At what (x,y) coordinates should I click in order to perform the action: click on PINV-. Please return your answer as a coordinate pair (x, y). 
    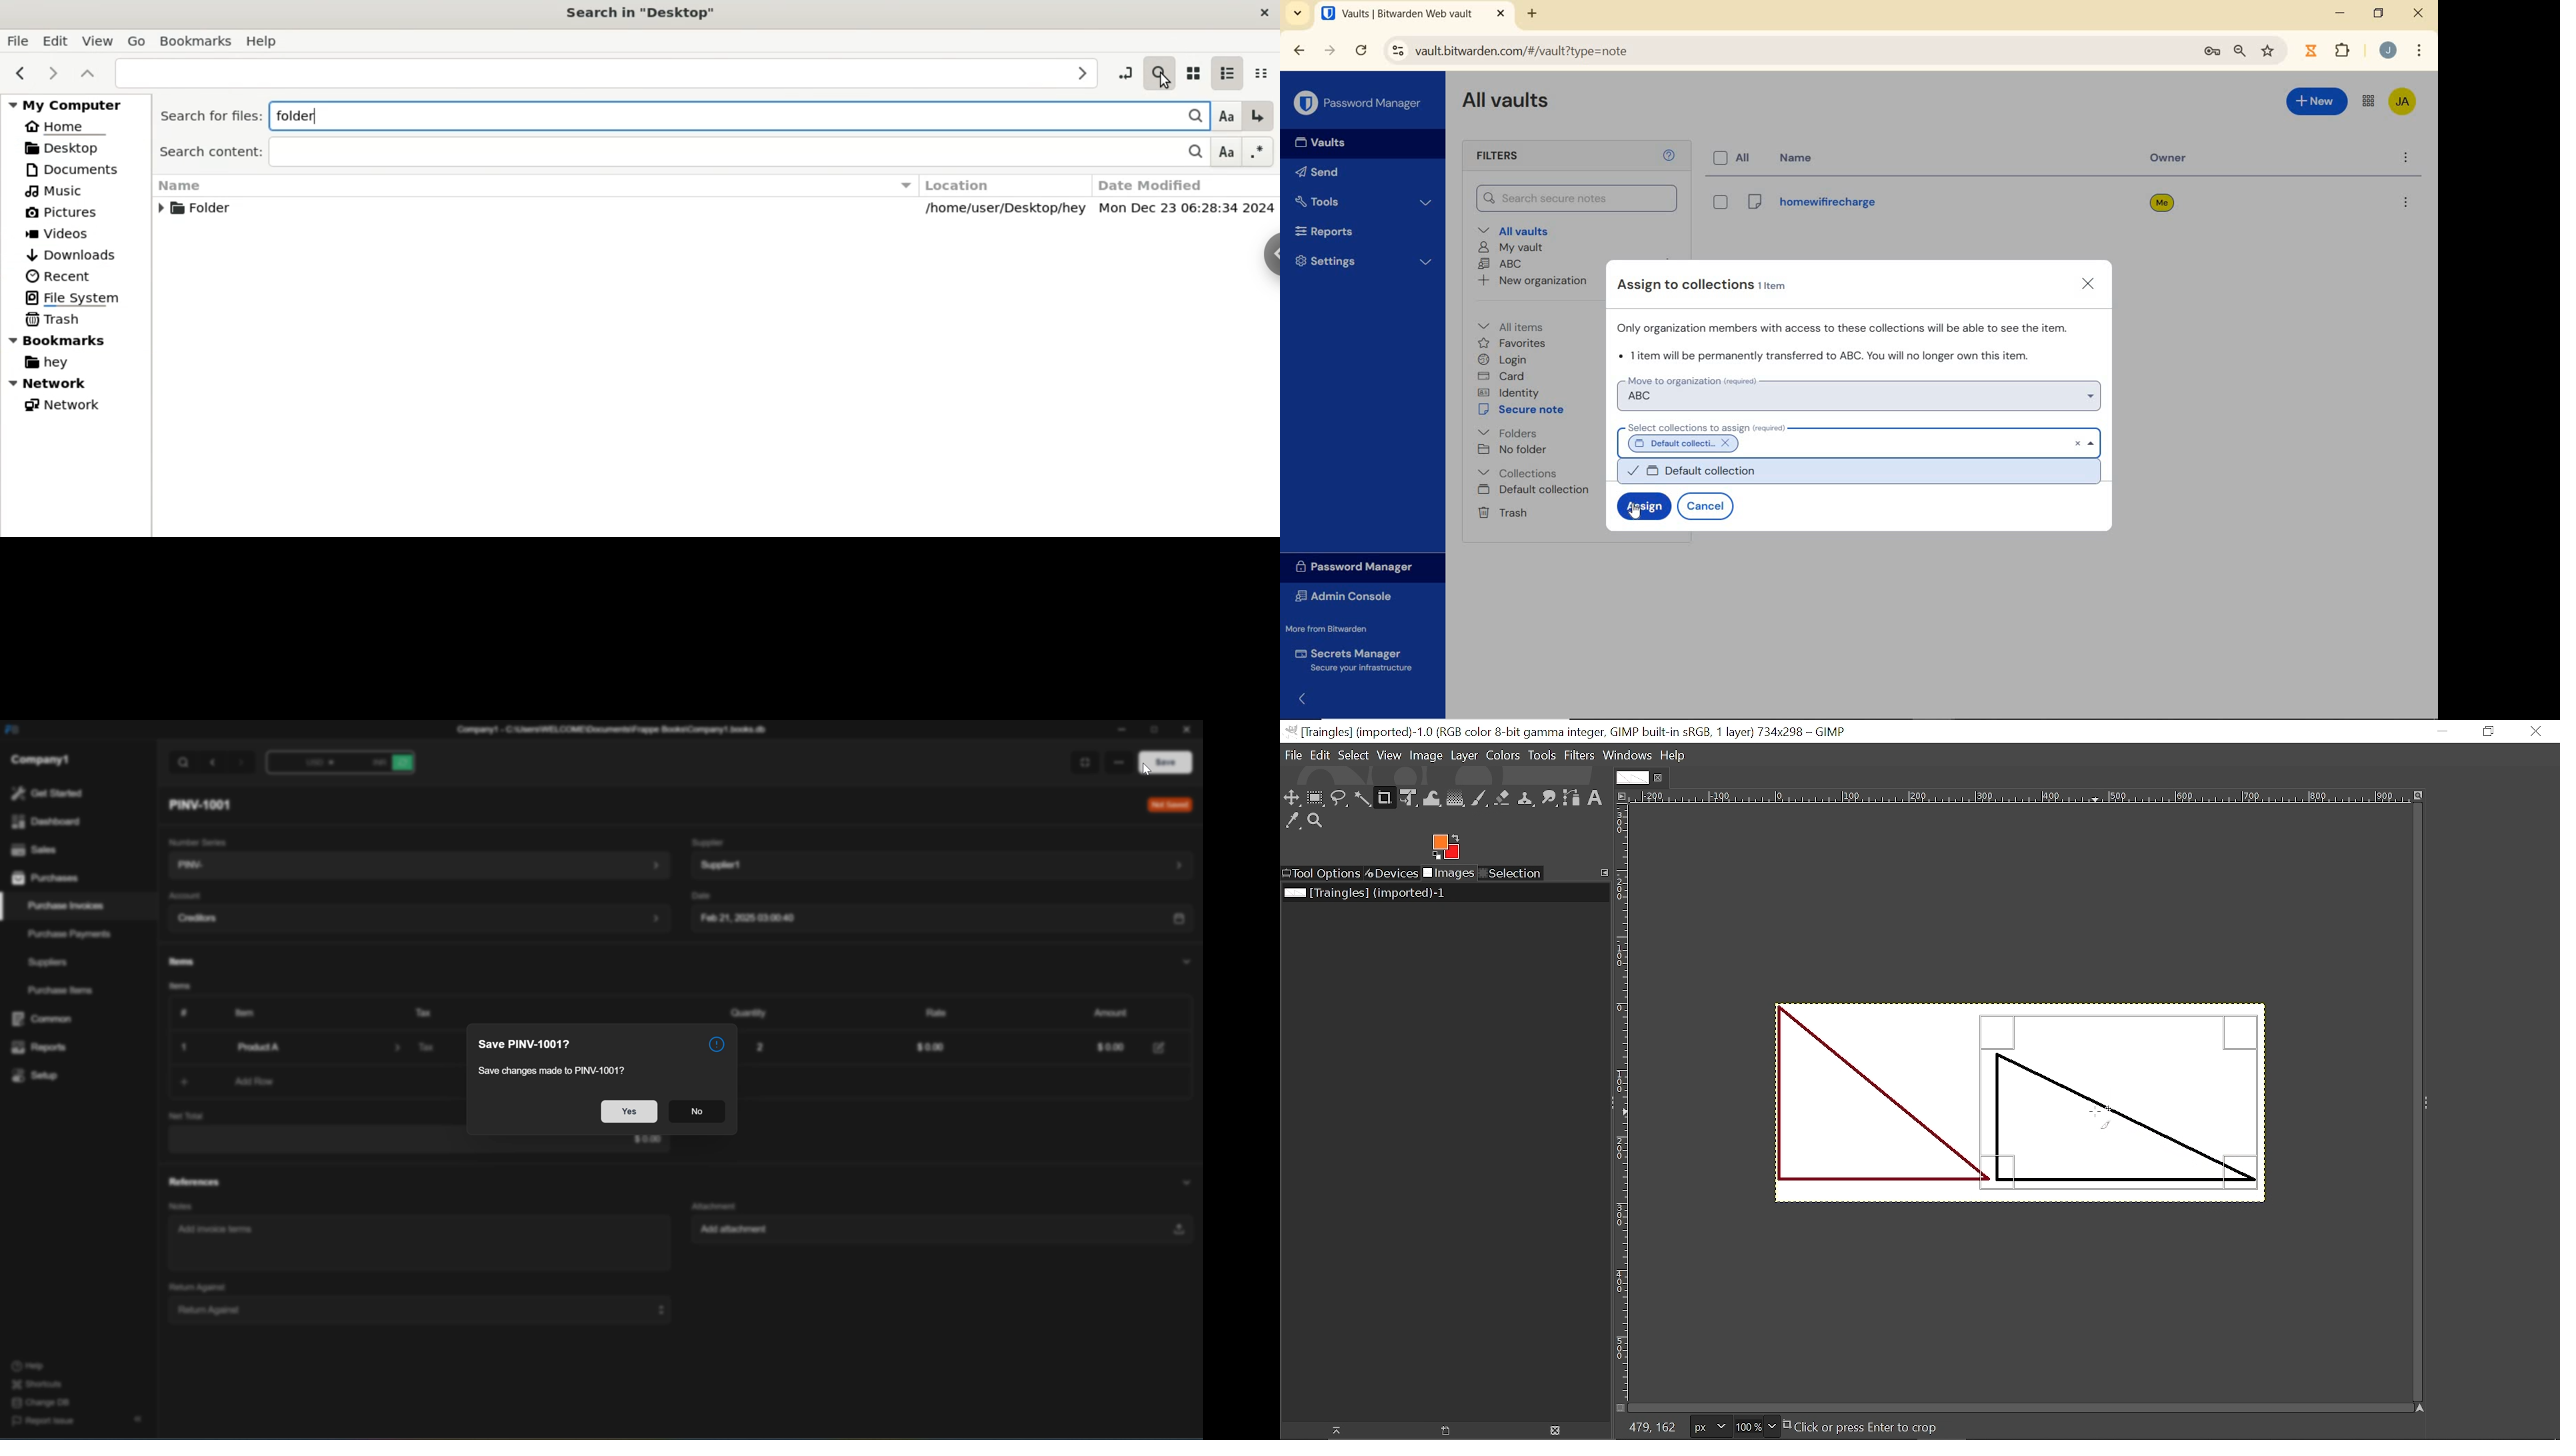
    Looking at the image, I should click on (415, 866).